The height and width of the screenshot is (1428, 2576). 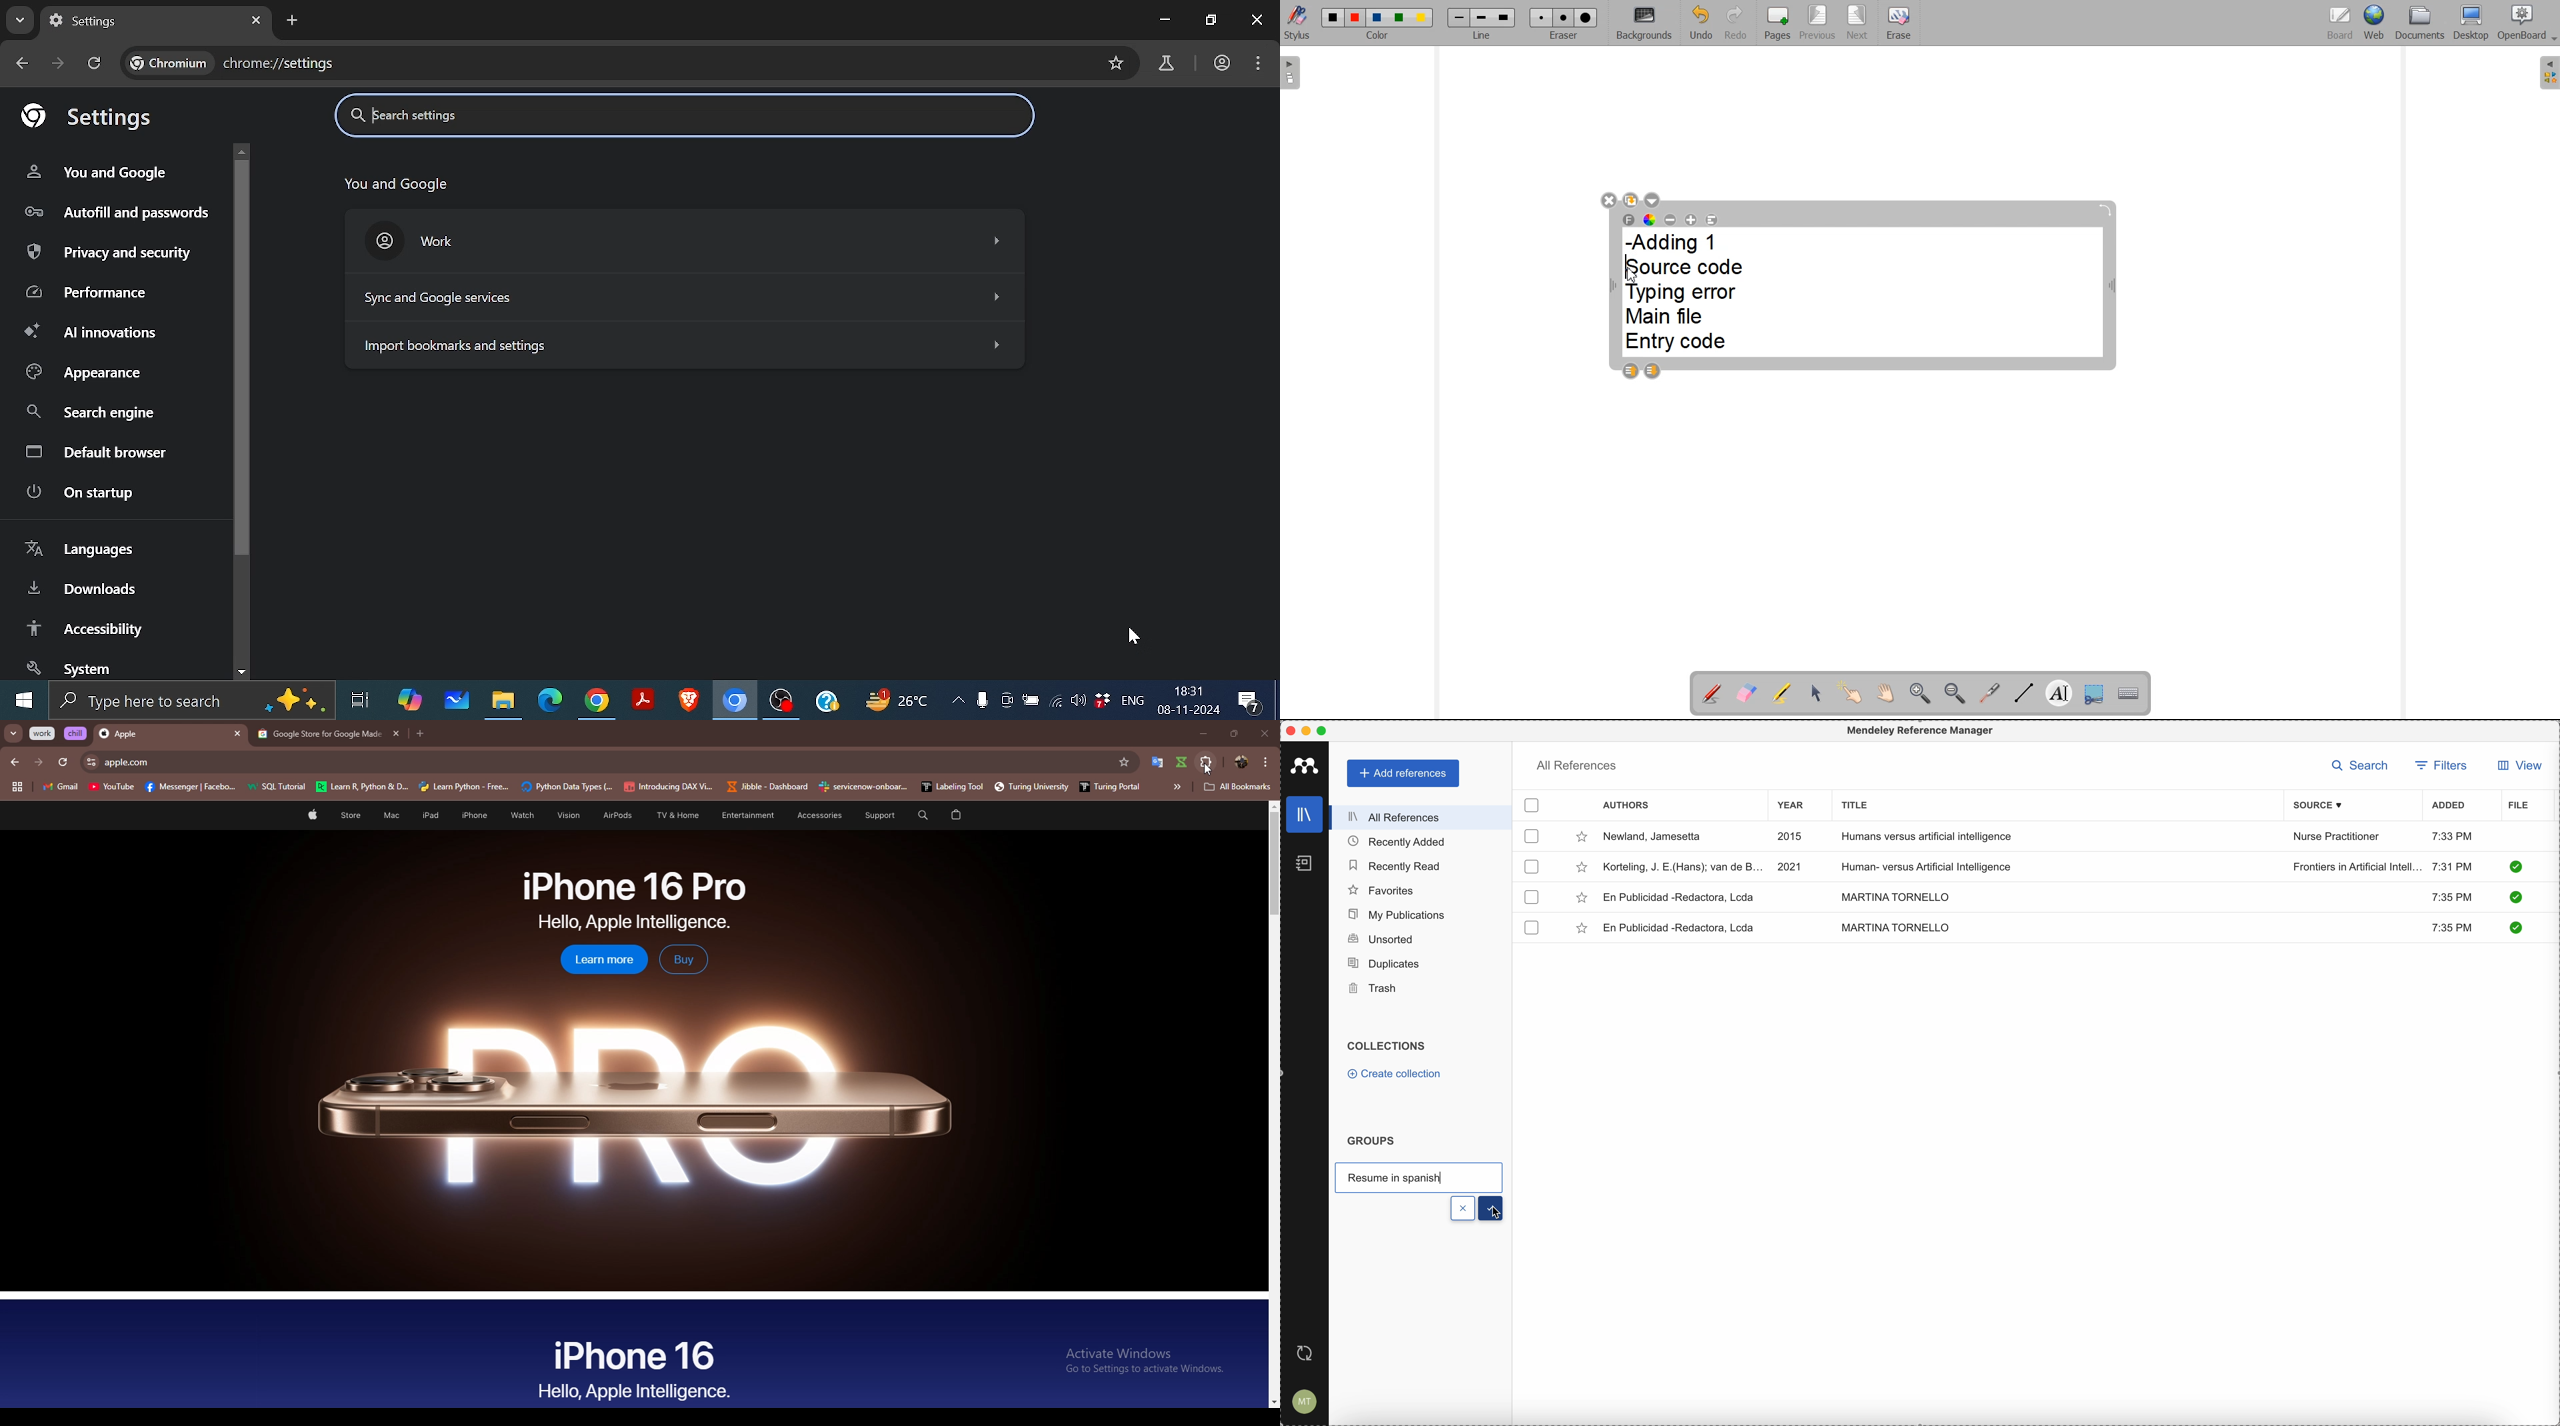 I want to click on extension, so click(x=1207, y=761).